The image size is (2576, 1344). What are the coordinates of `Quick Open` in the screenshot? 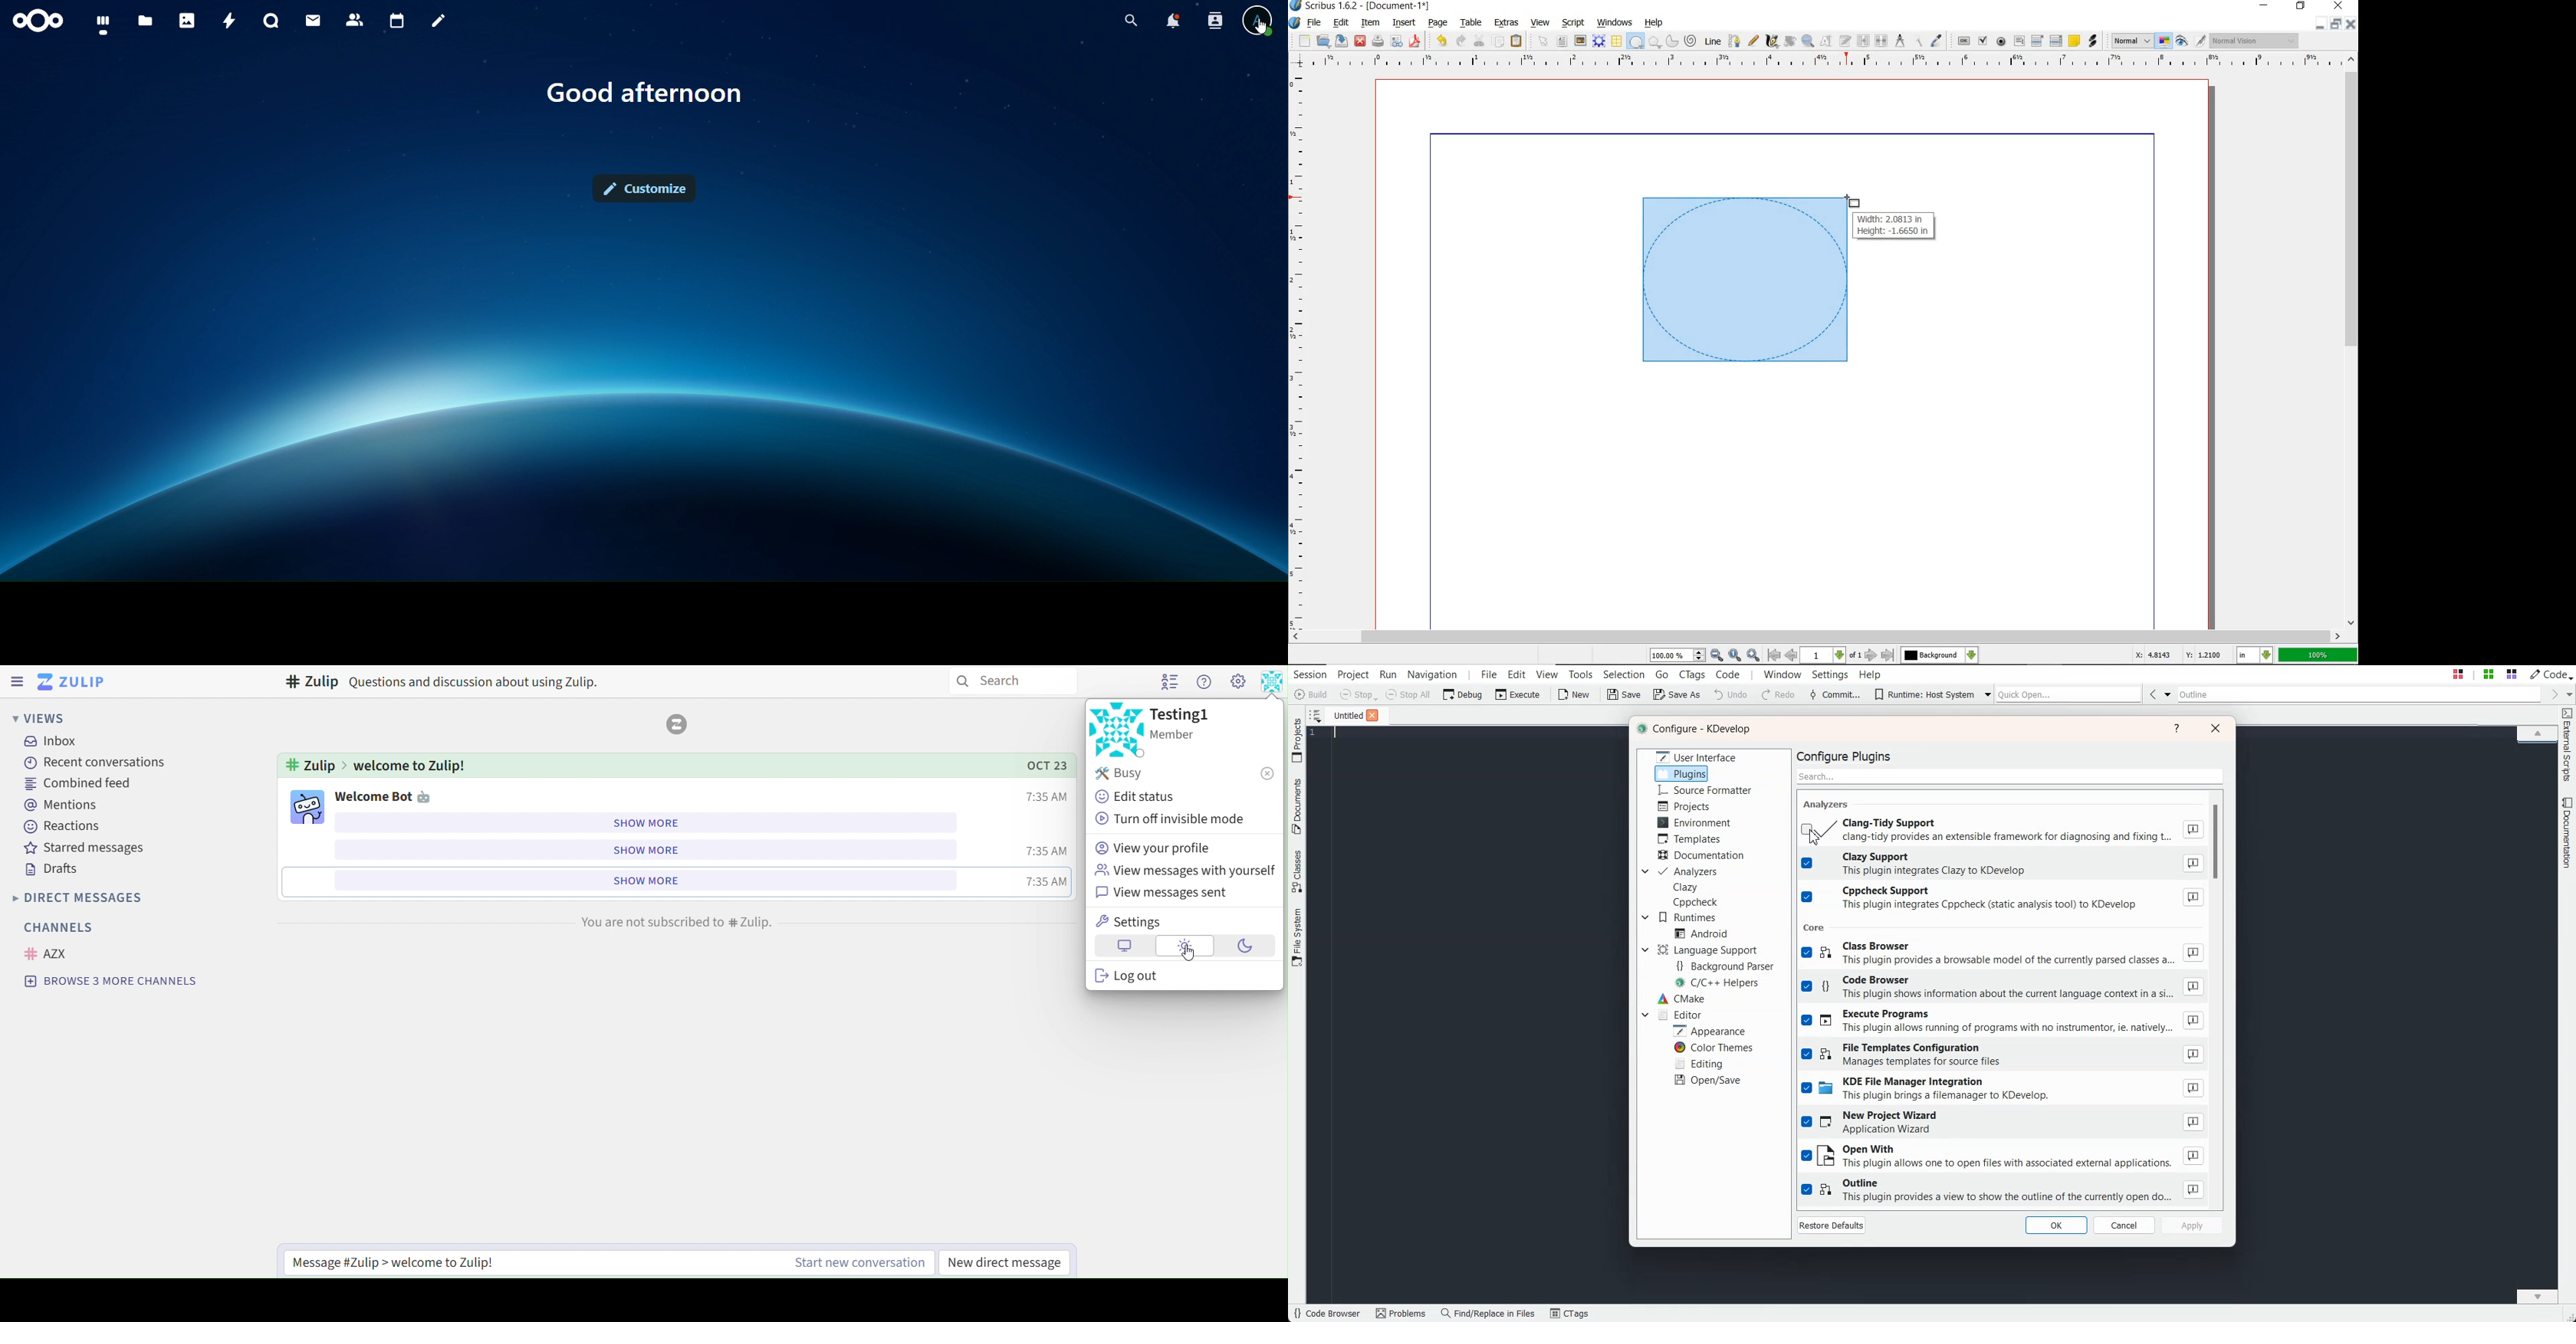 It's located at (2069, 694).